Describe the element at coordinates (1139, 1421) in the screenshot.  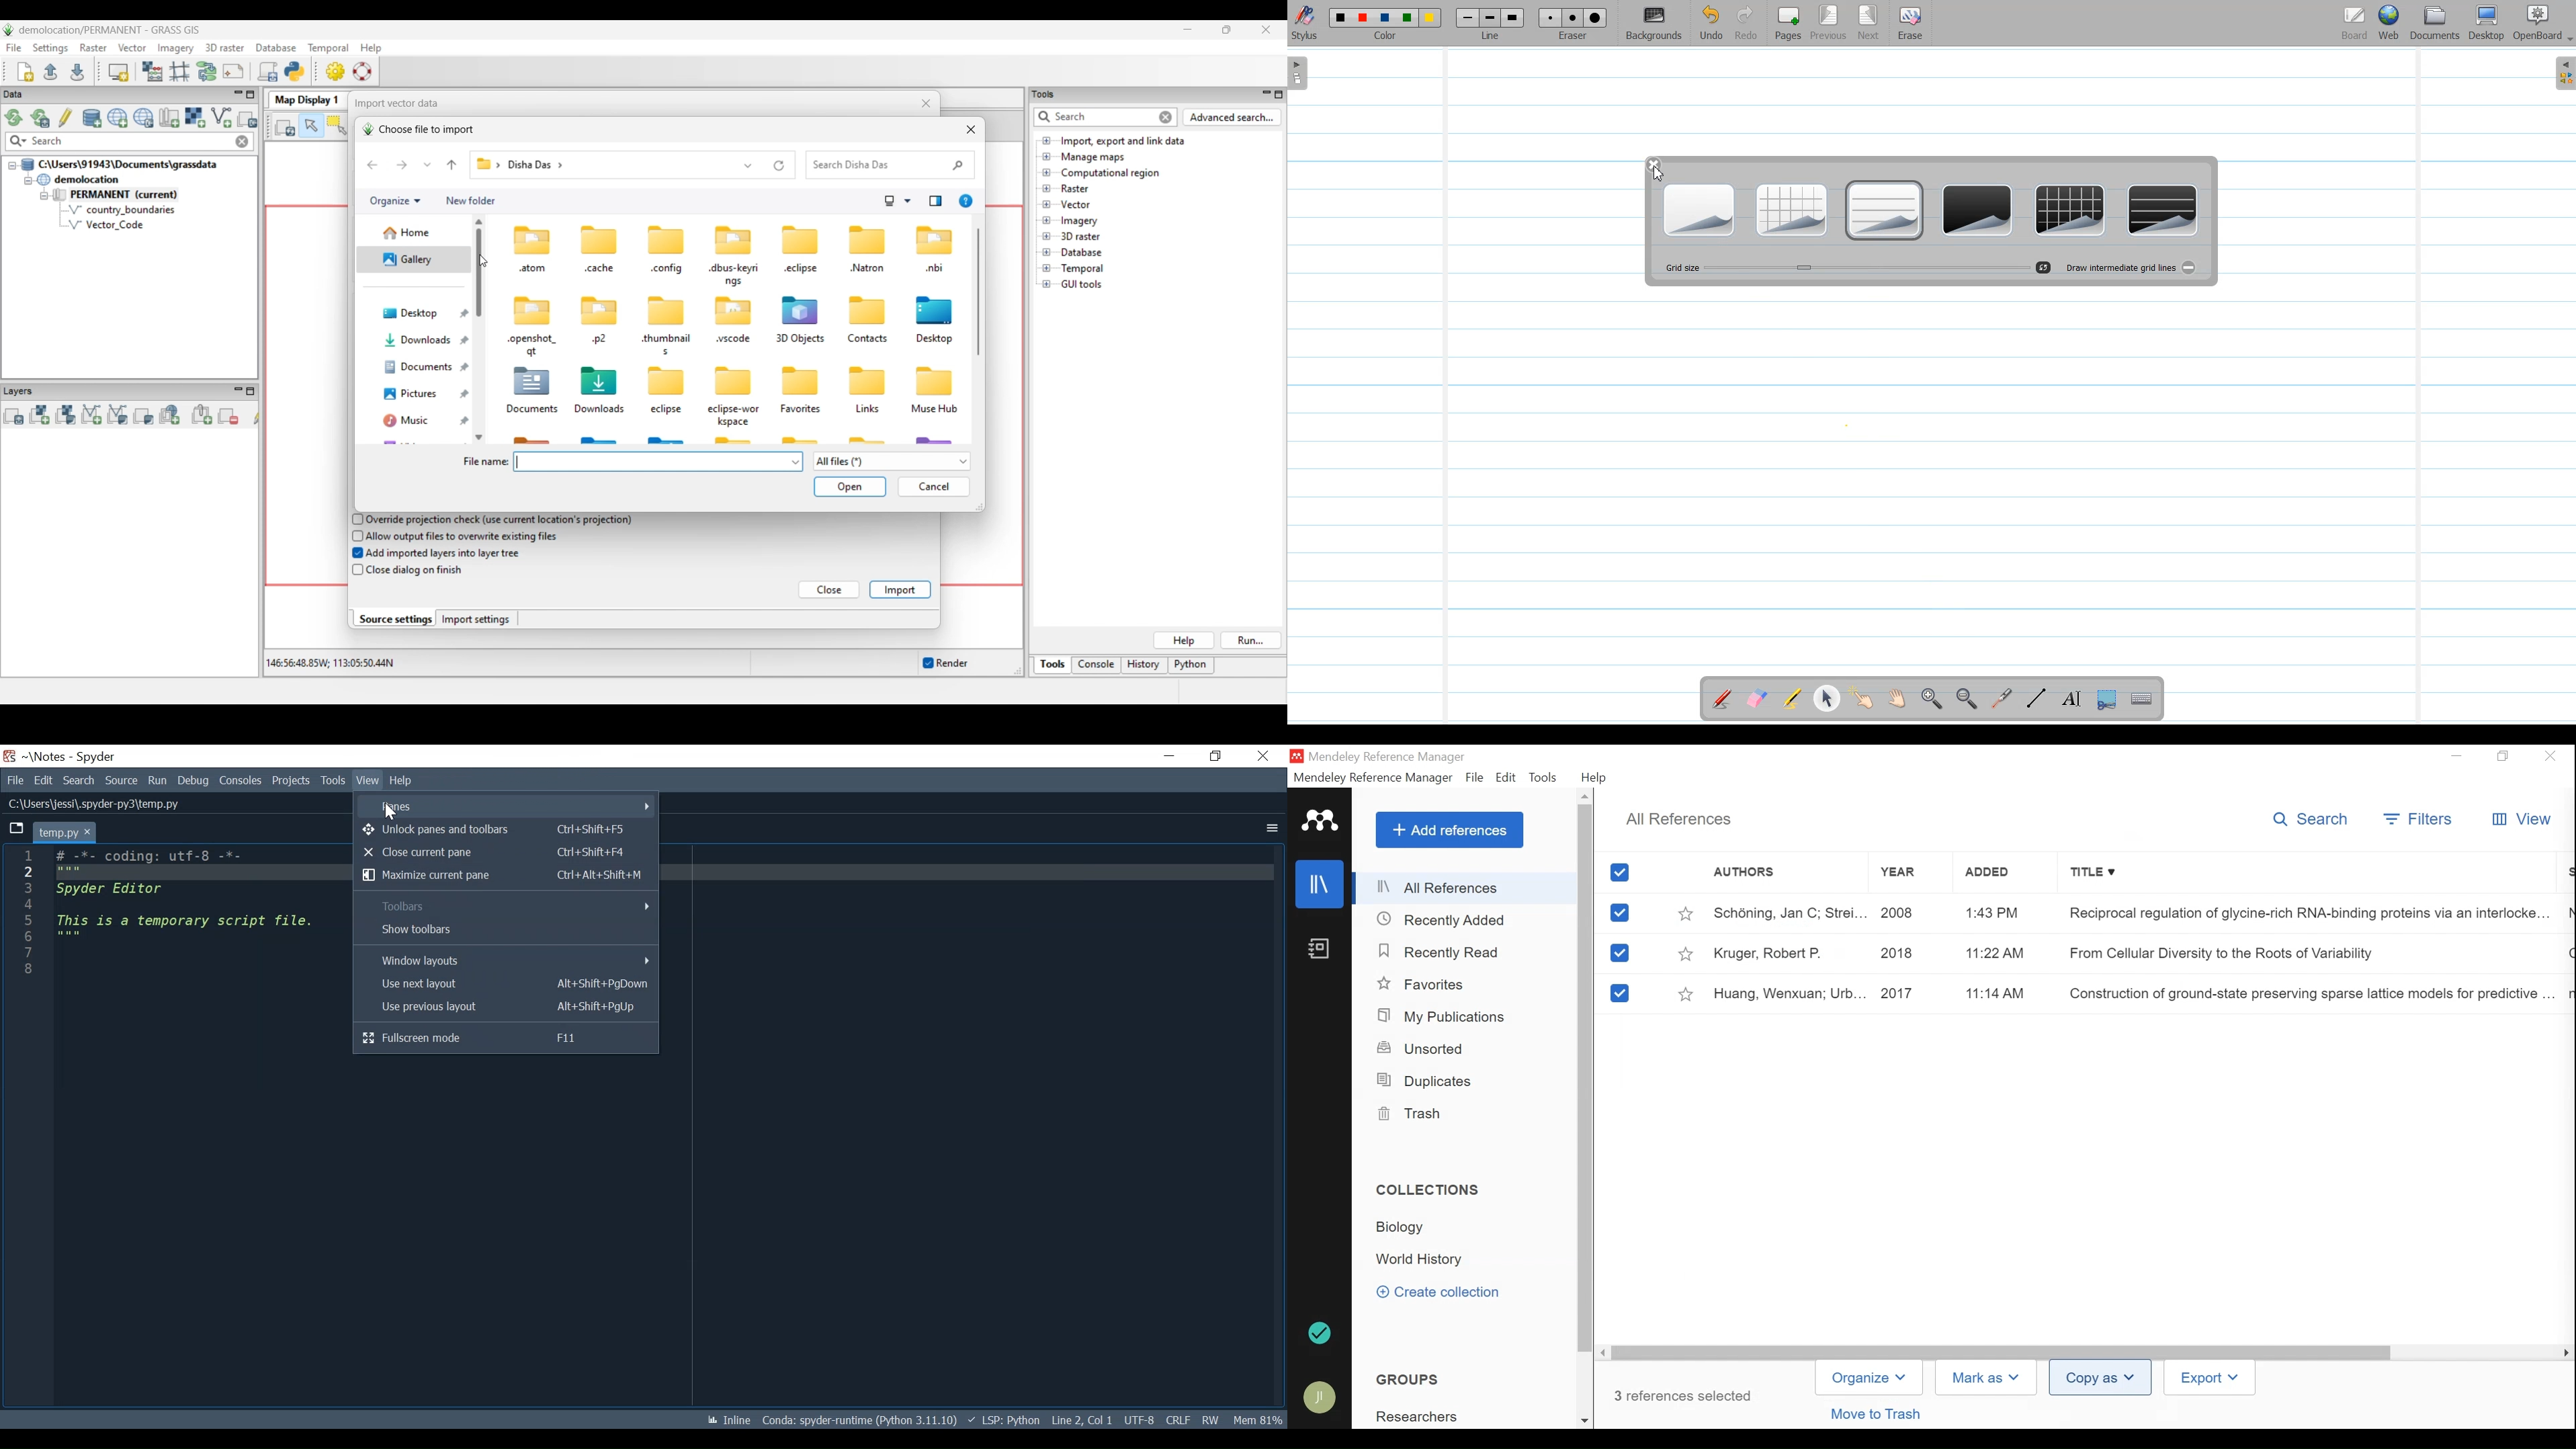
I see `Curso` at that location.